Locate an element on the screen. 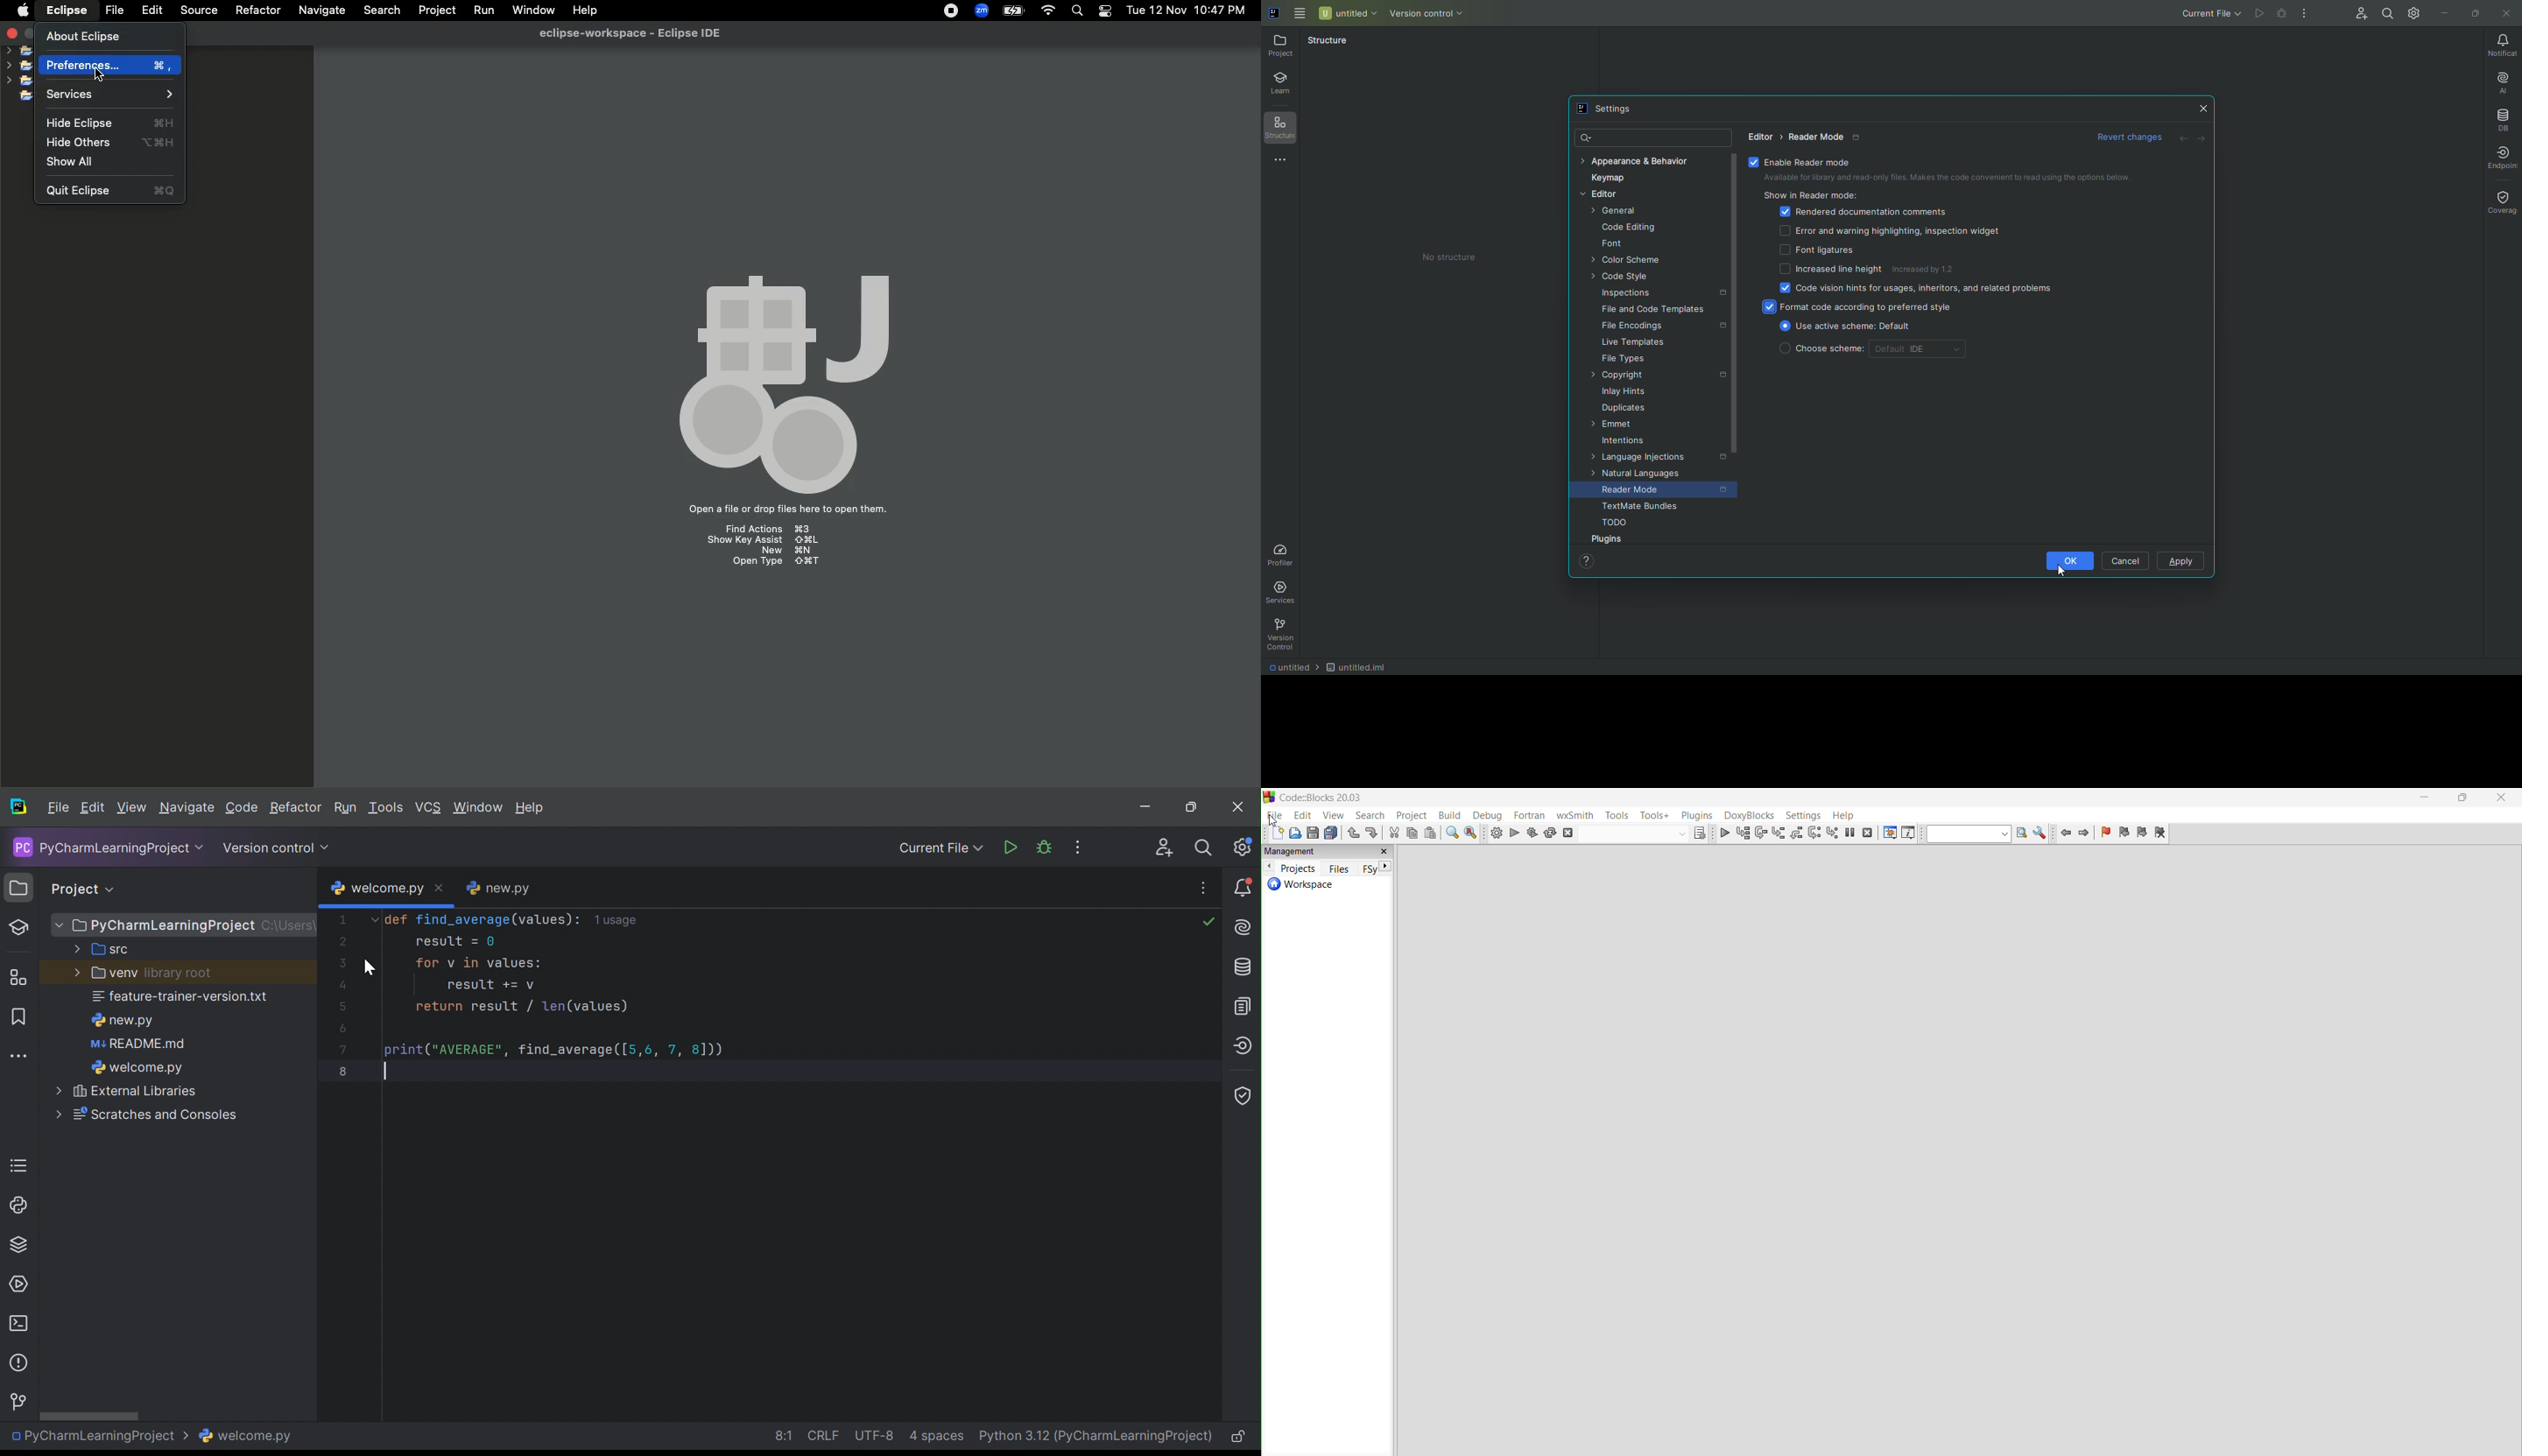 This screenshot has width=2548, height=1456. Project icon is located at coordinates (16, 887).